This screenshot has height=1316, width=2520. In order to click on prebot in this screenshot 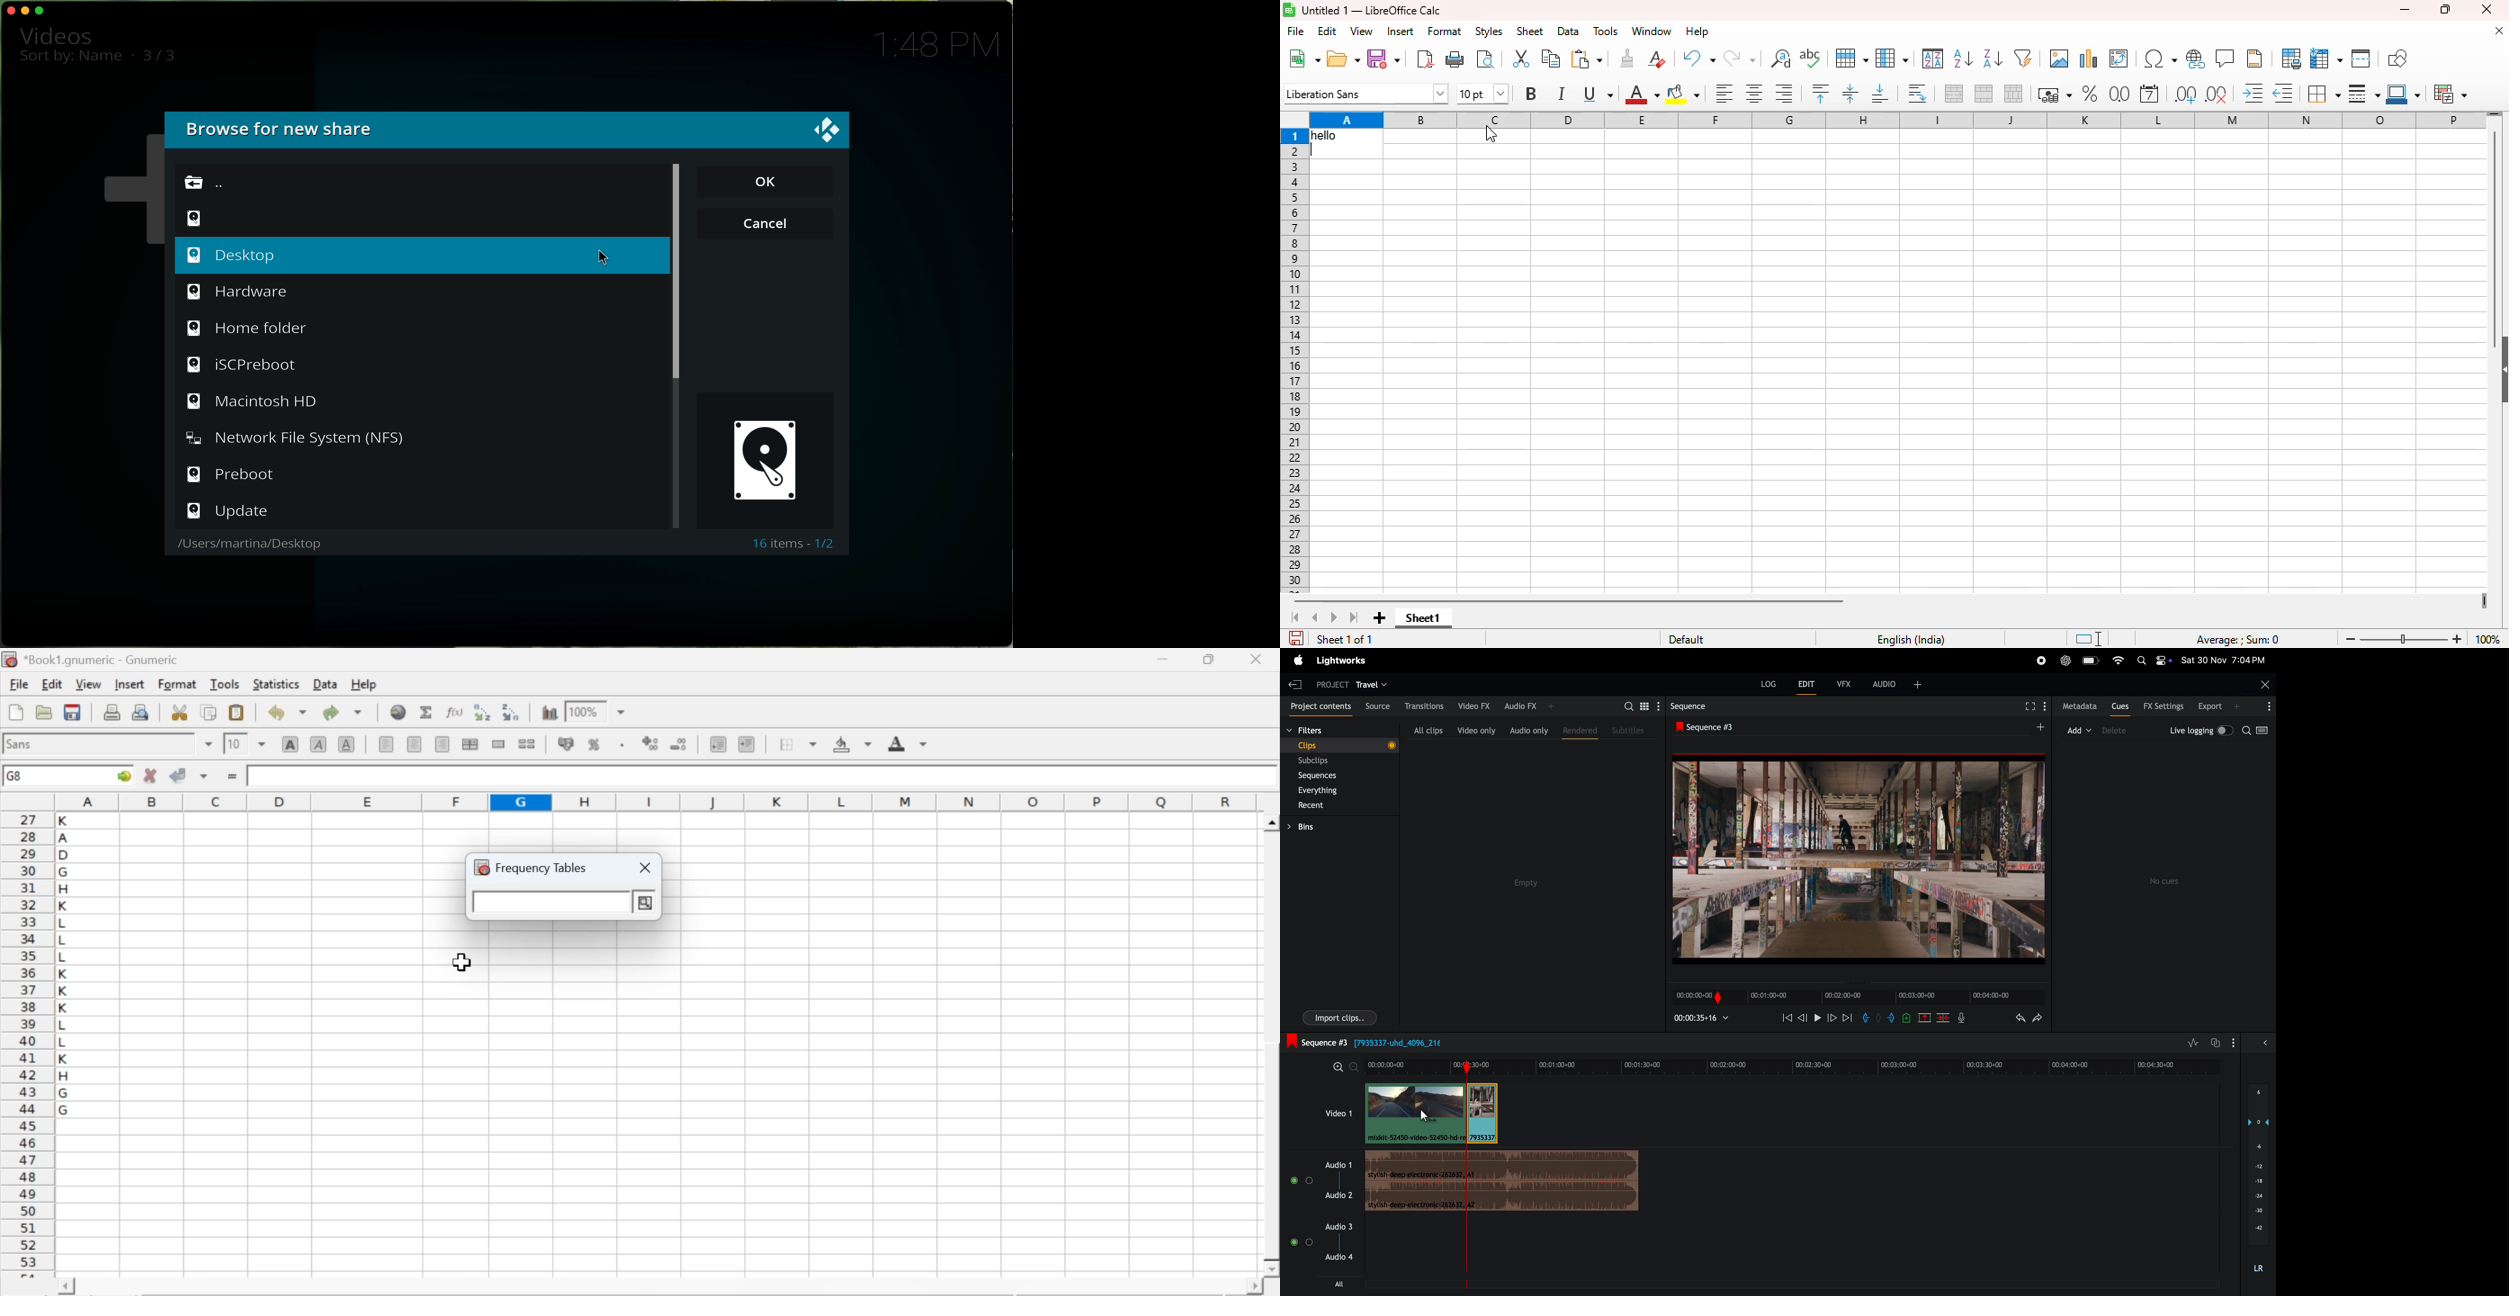, I will do `click(231, 476)`.